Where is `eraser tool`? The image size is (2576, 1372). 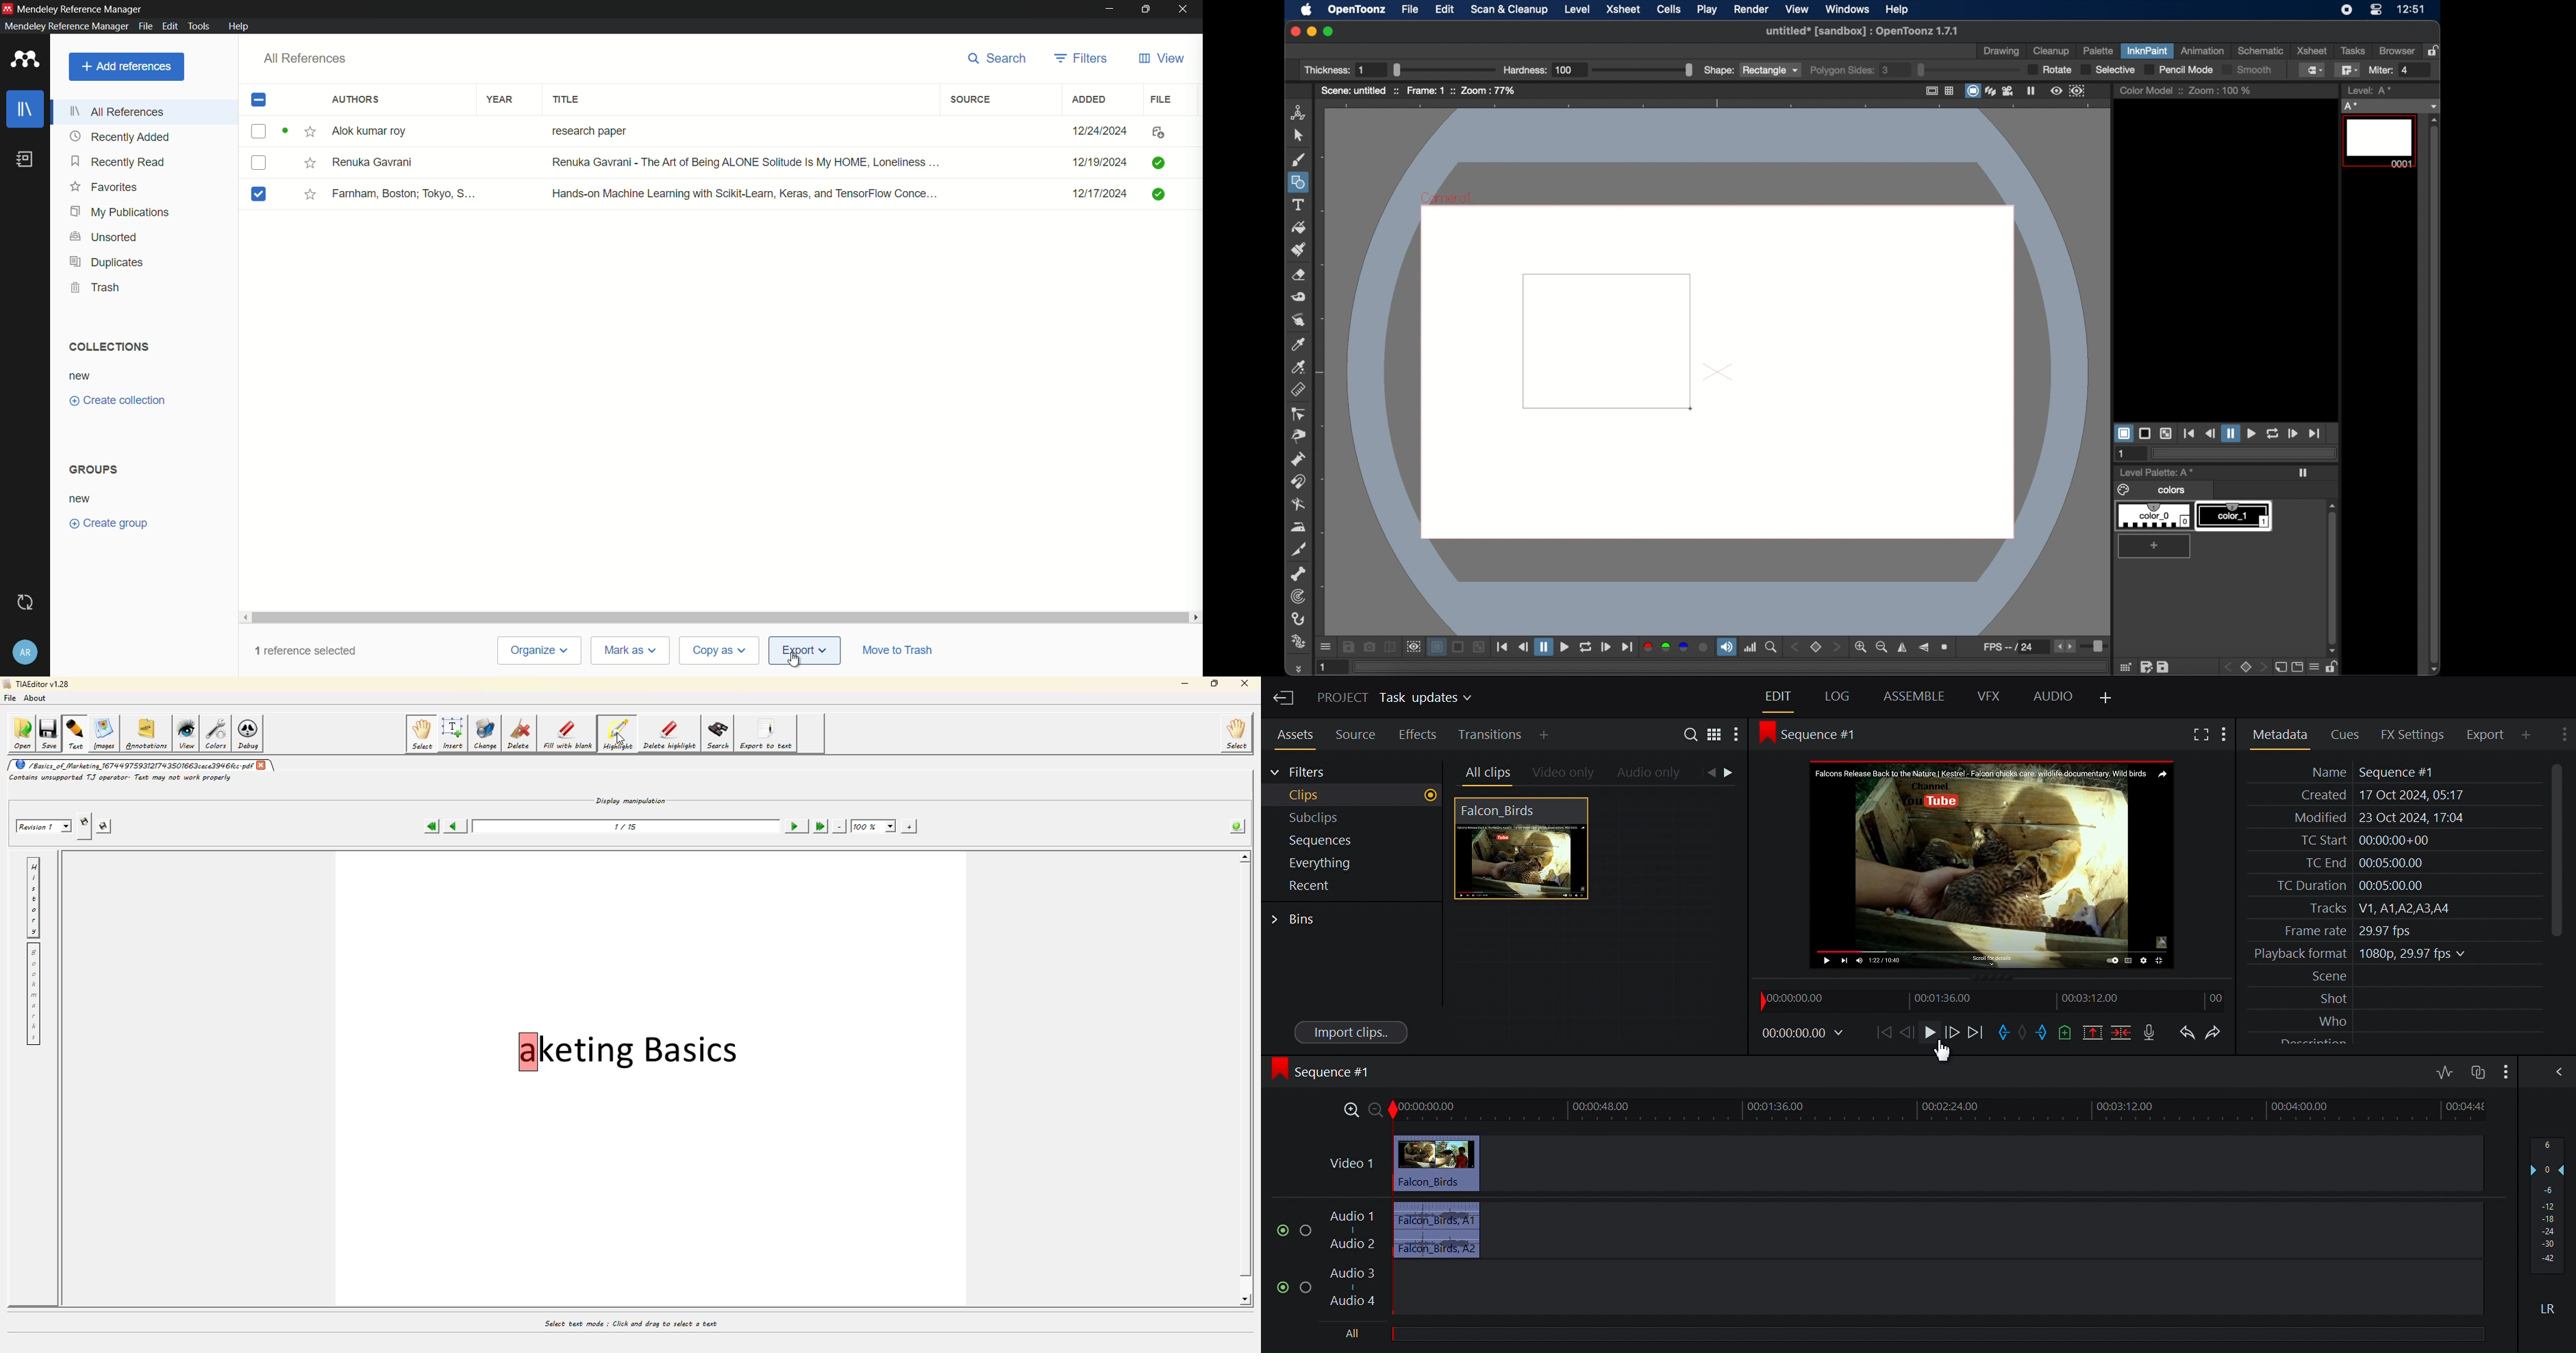
eraser tool is located at coordinates (1299, 275).